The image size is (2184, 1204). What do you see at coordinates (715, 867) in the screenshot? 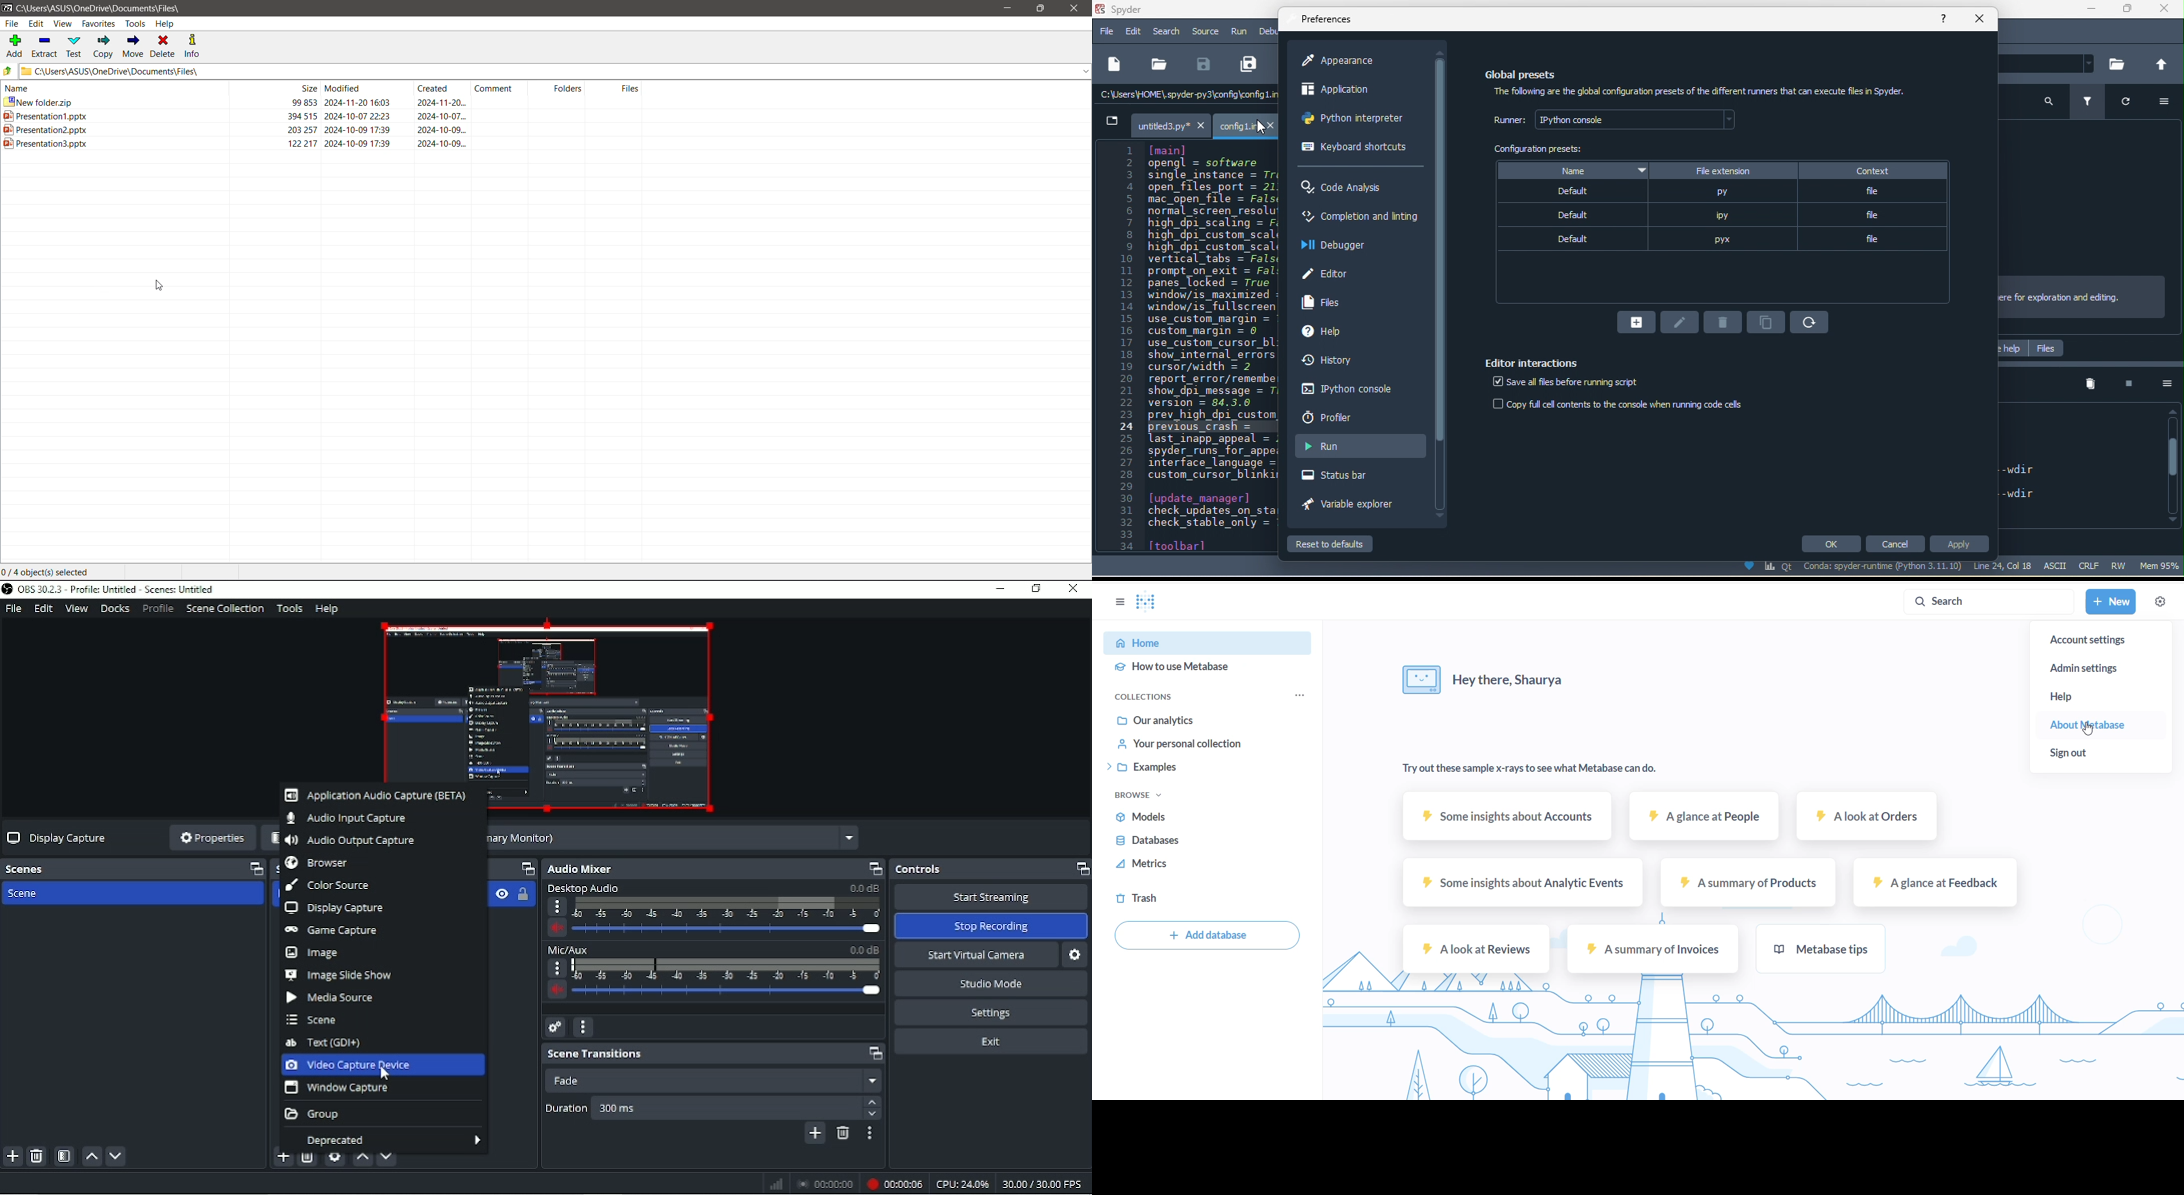
I see `Audio mixer` at bounding box center [715, 867].